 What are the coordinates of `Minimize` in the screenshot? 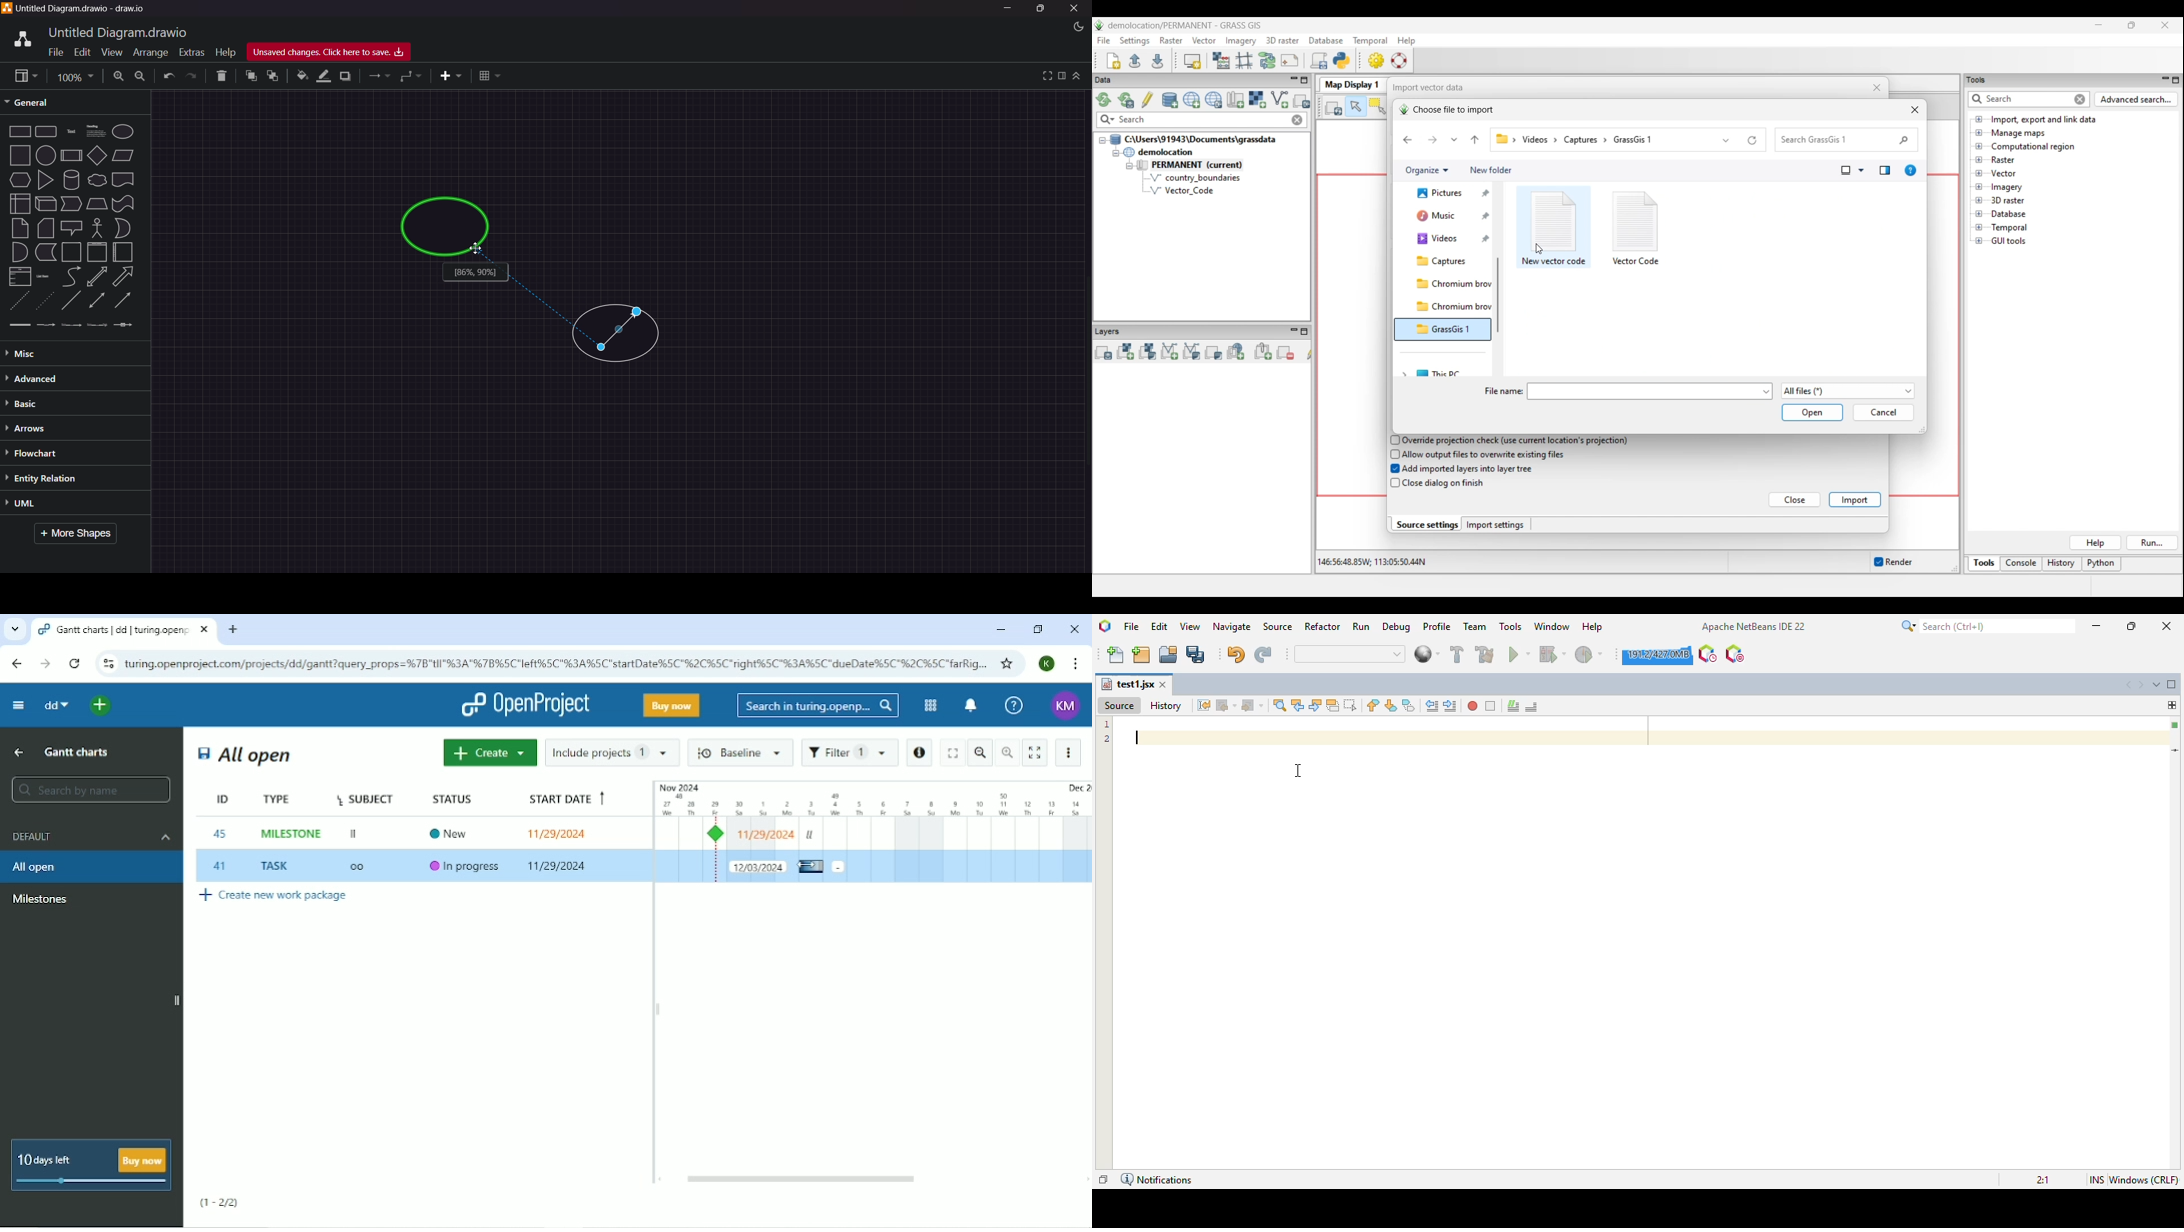 It's located at (1011, 9).